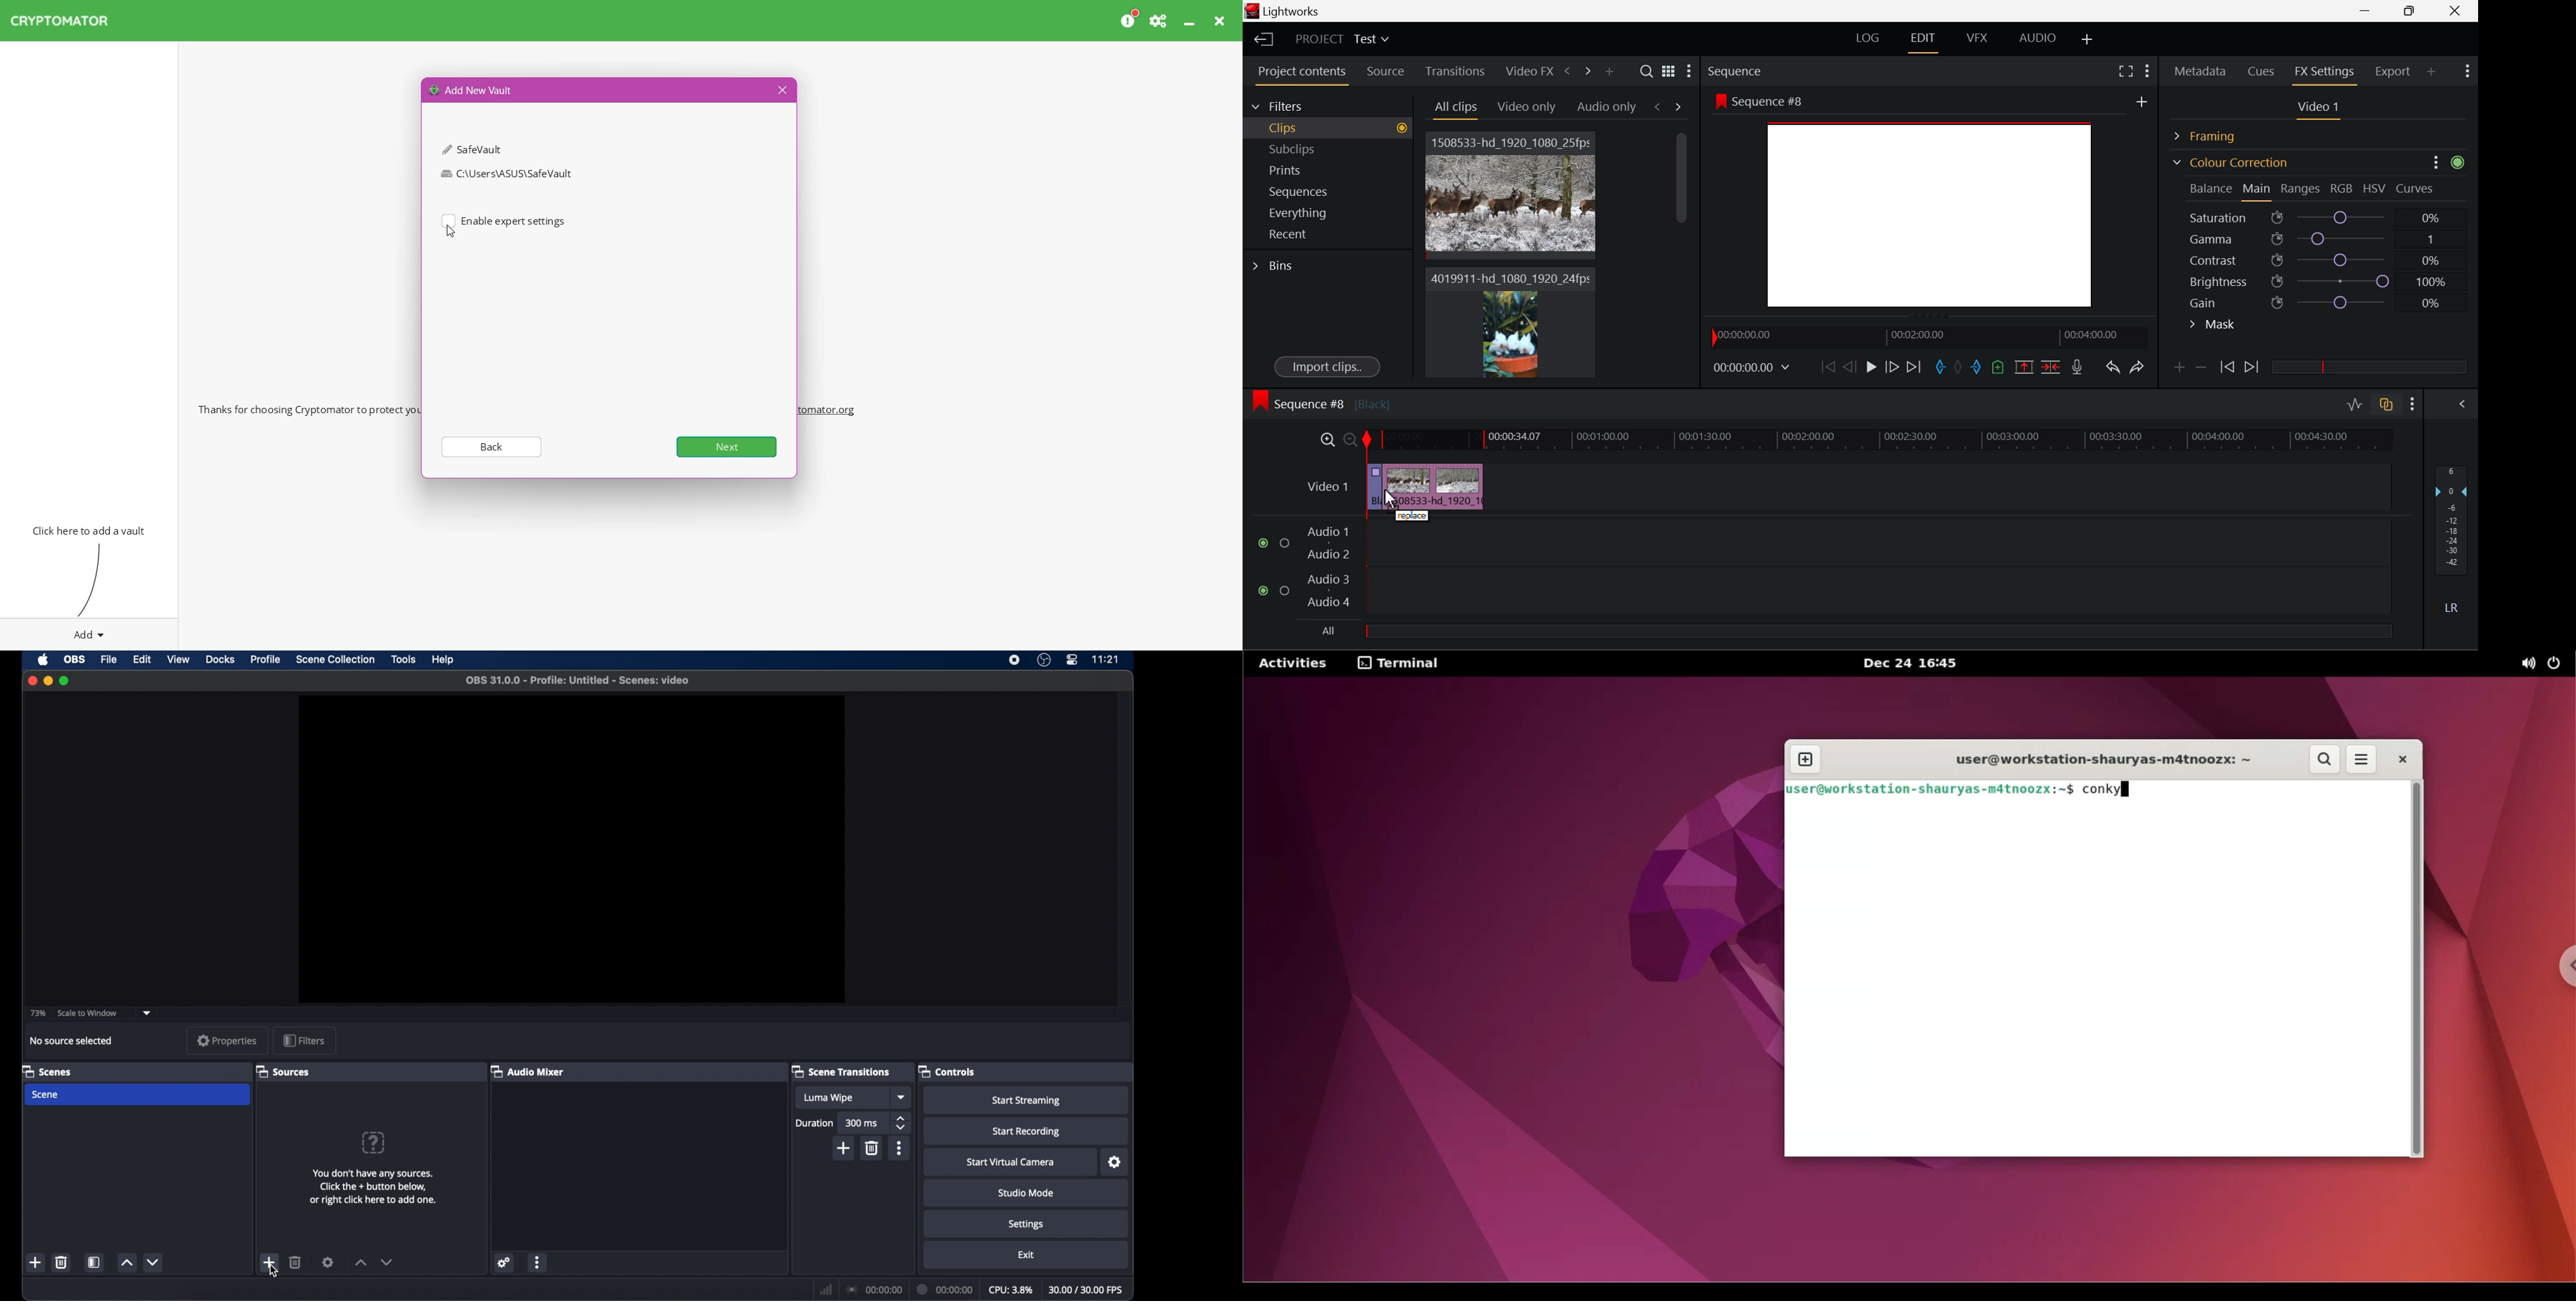 This screenshot has width=2576, height=1316. Describe the element at coordinates (527, 1071) in the screenshot. I see `audio mixer` at that location.